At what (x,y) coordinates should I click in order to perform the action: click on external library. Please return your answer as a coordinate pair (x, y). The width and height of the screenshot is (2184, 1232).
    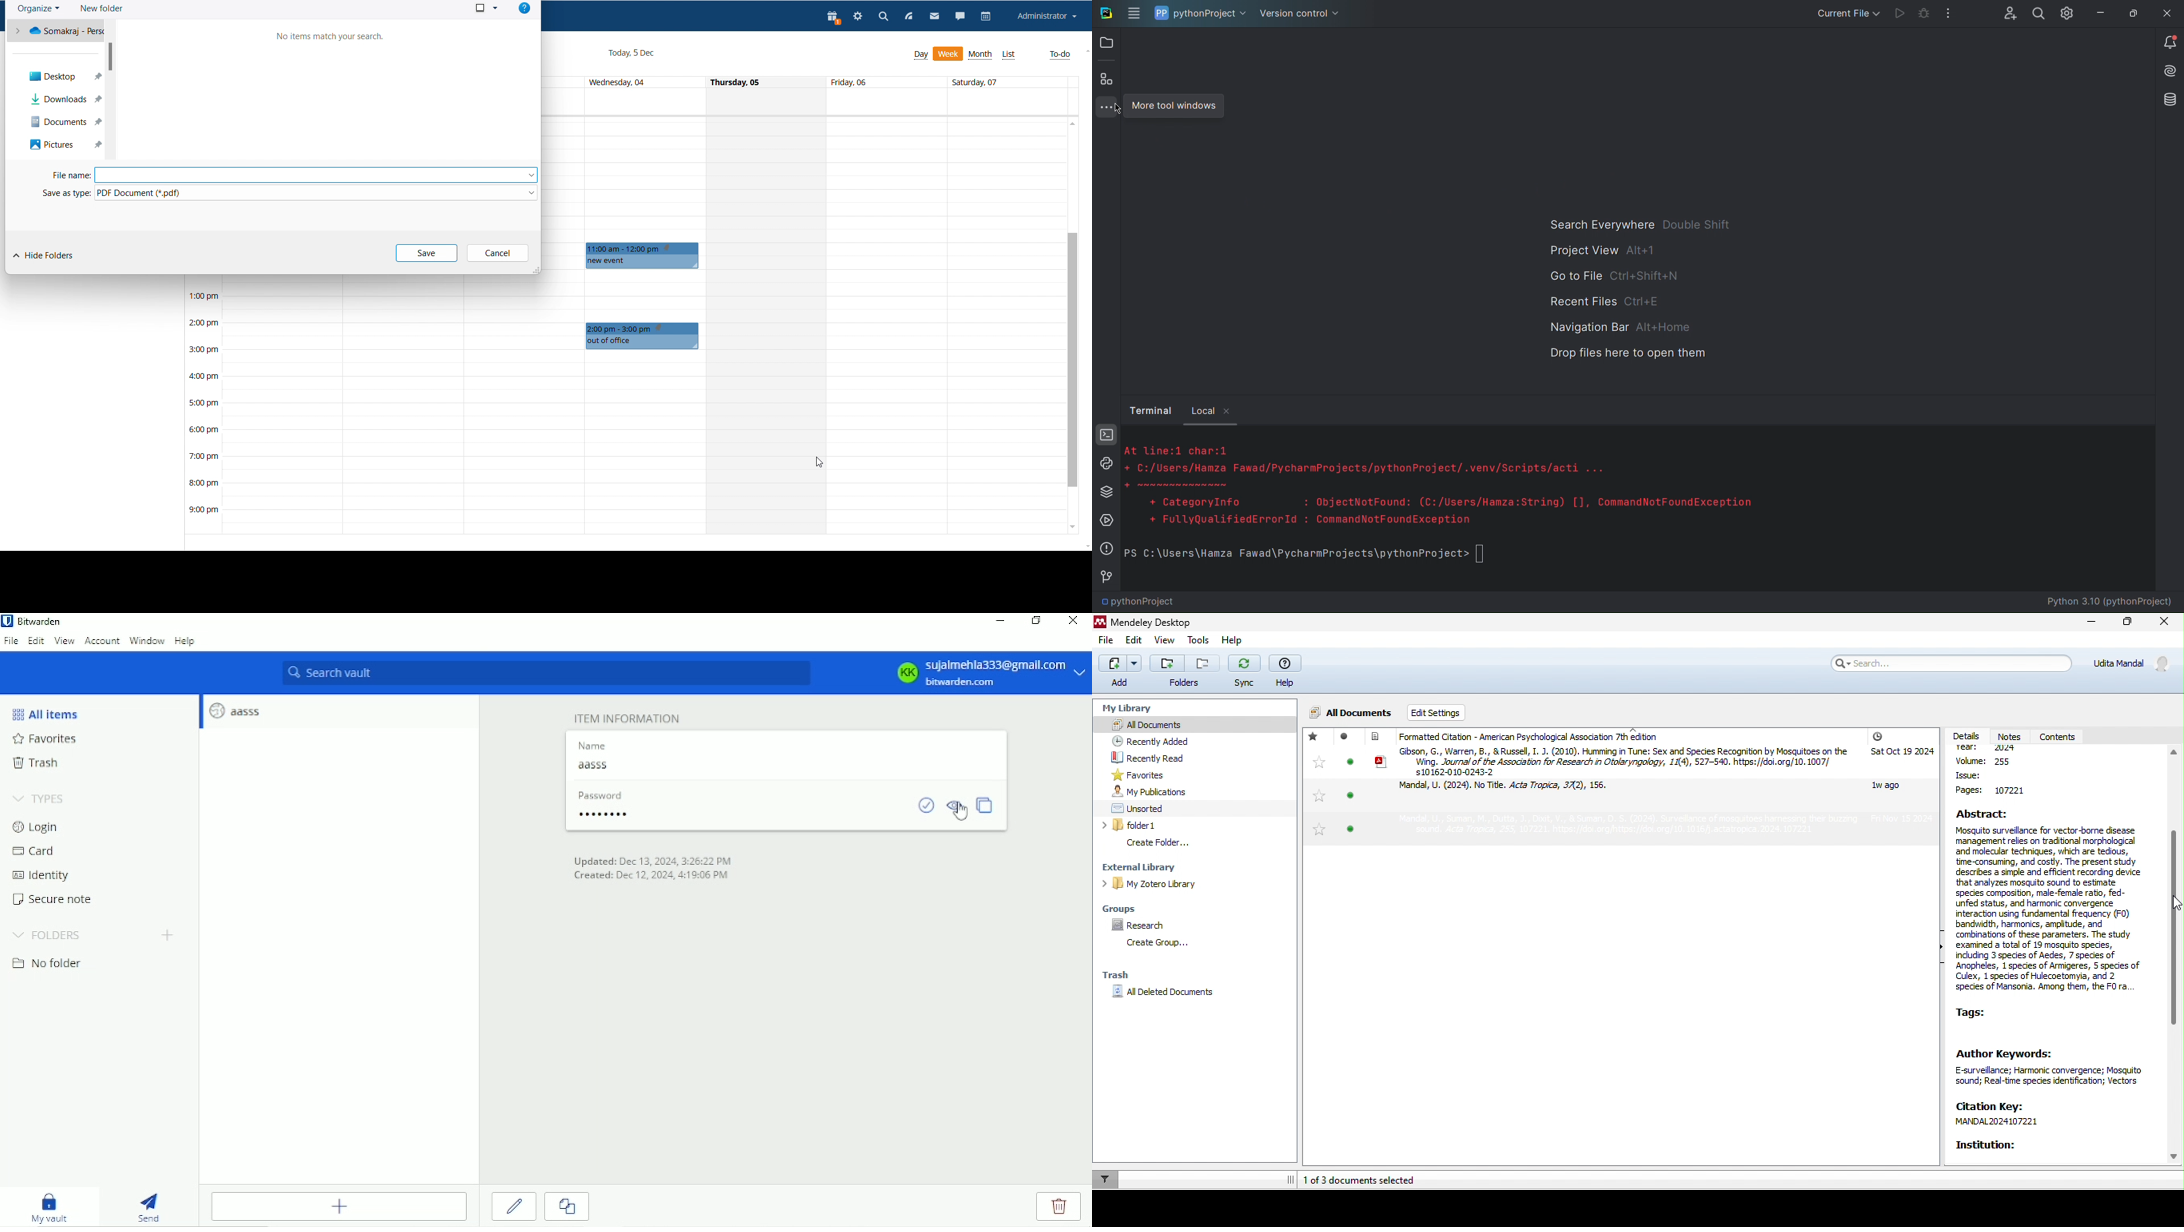
    Looking at the image, I should click on (1178, 866).